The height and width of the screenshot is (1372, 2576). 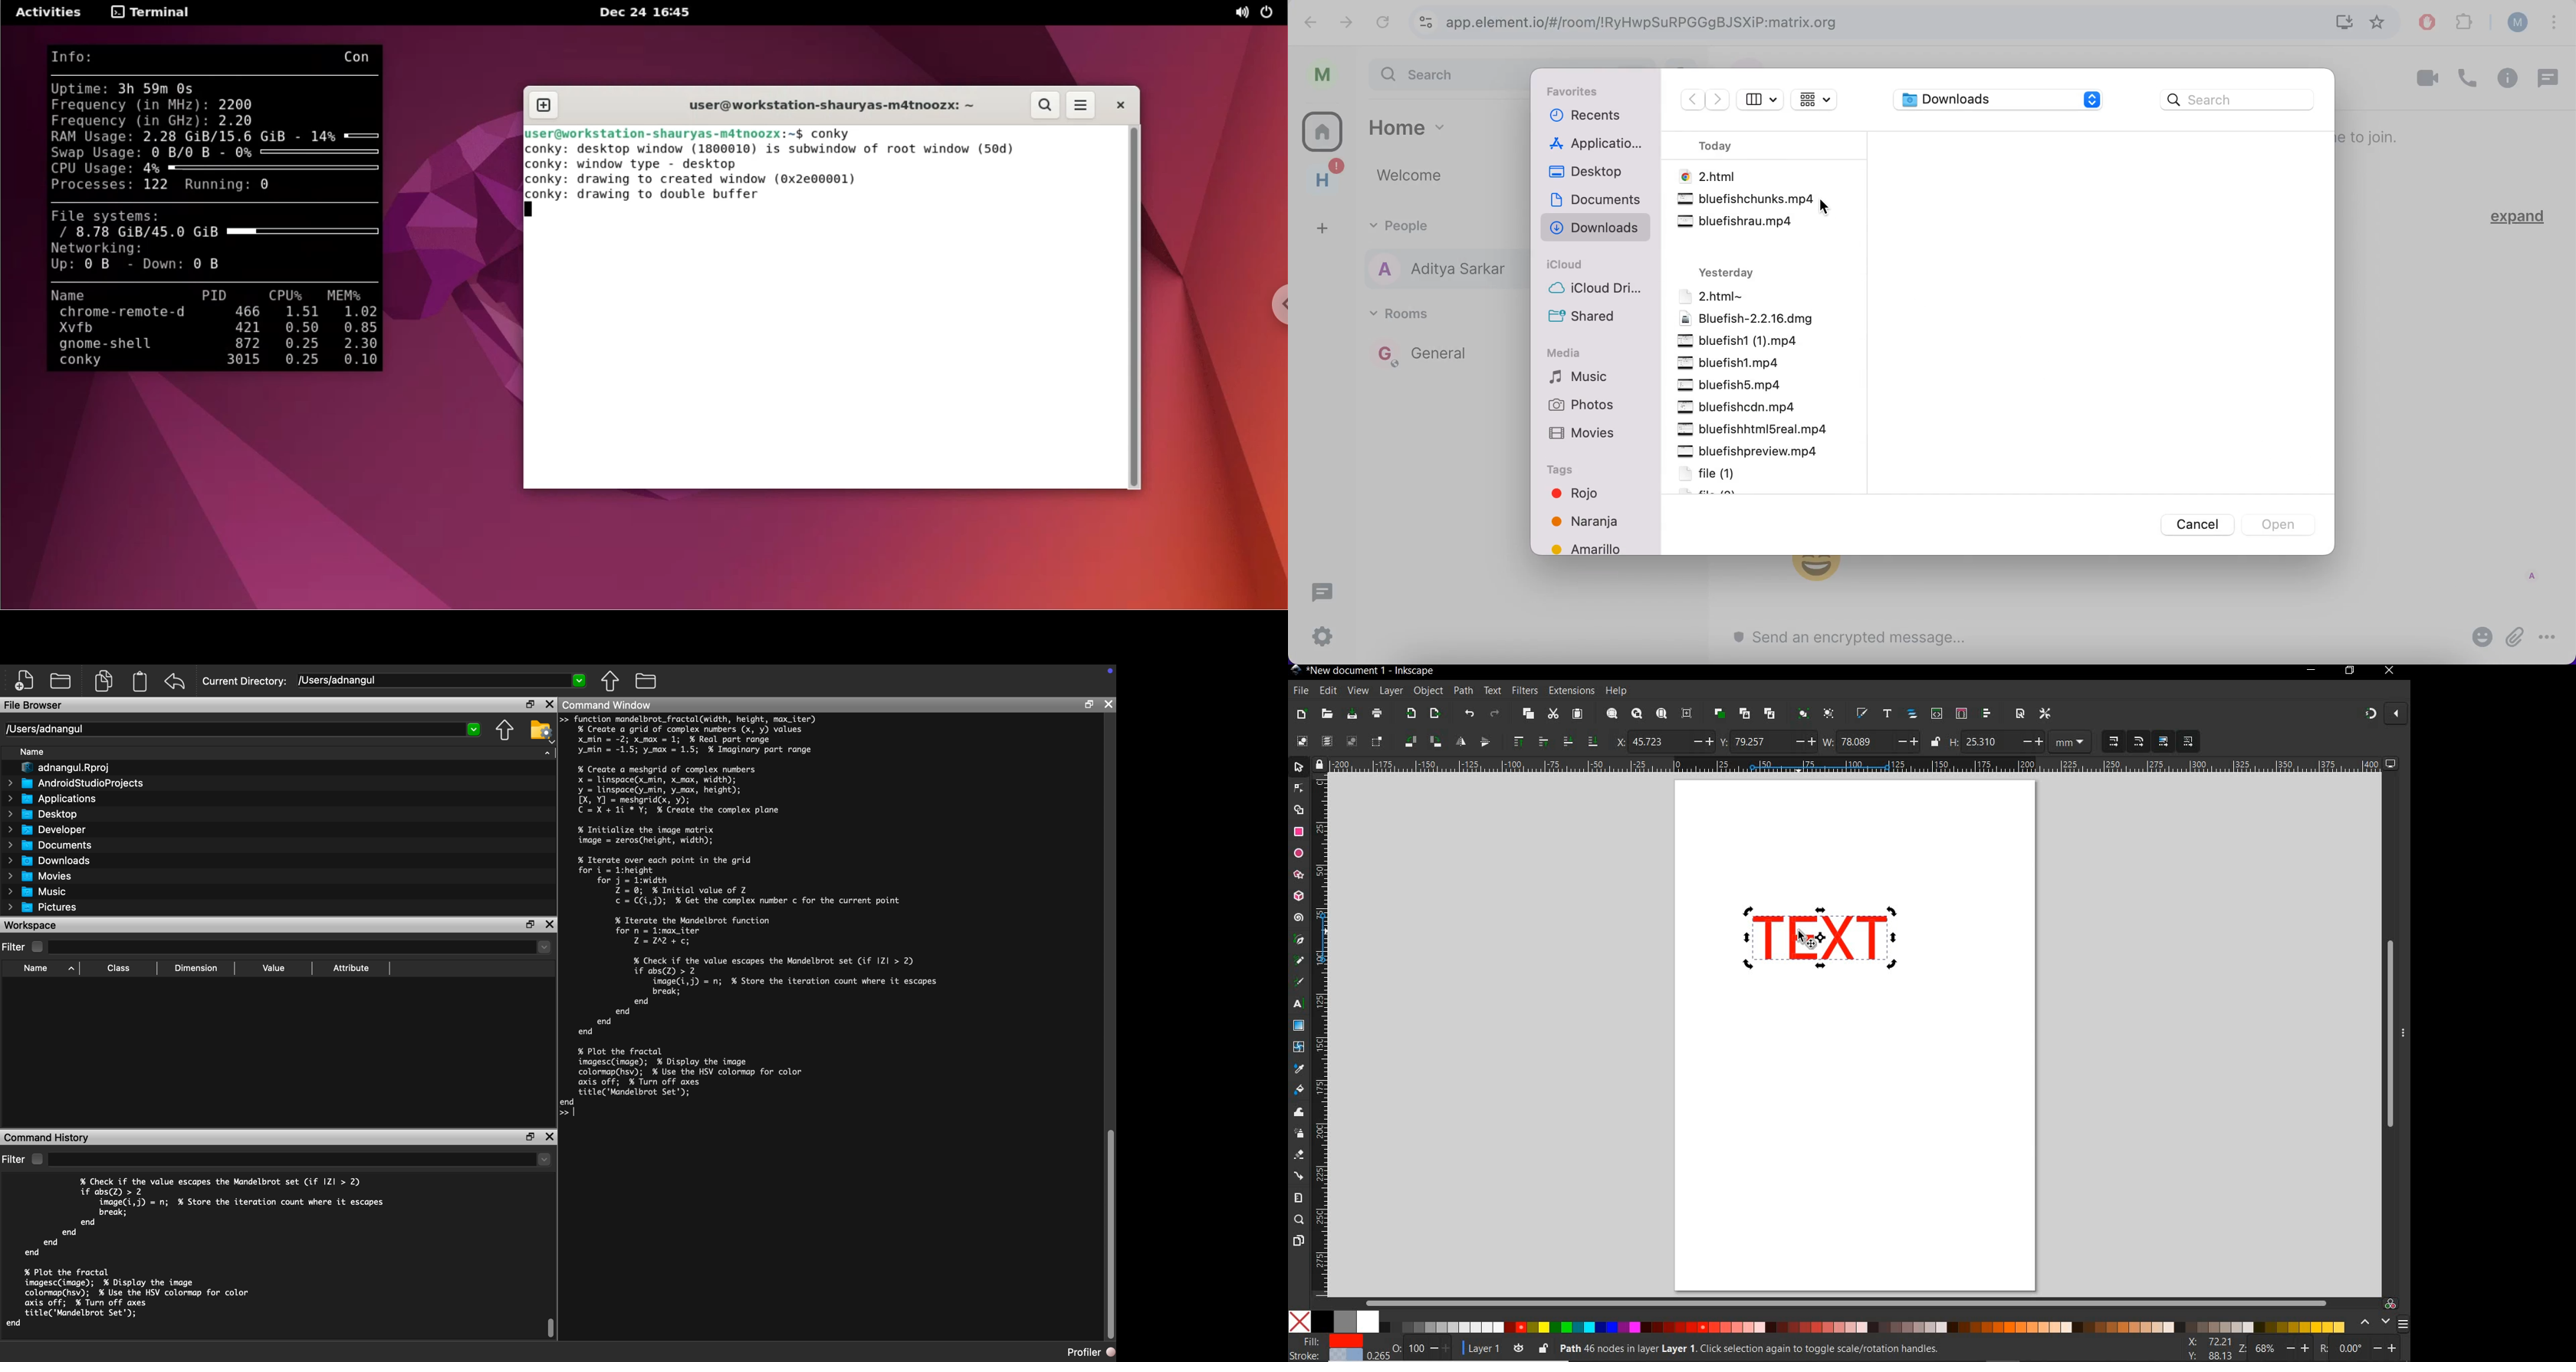 I want to click on ZOOM, so click(x=2275, y=1347).